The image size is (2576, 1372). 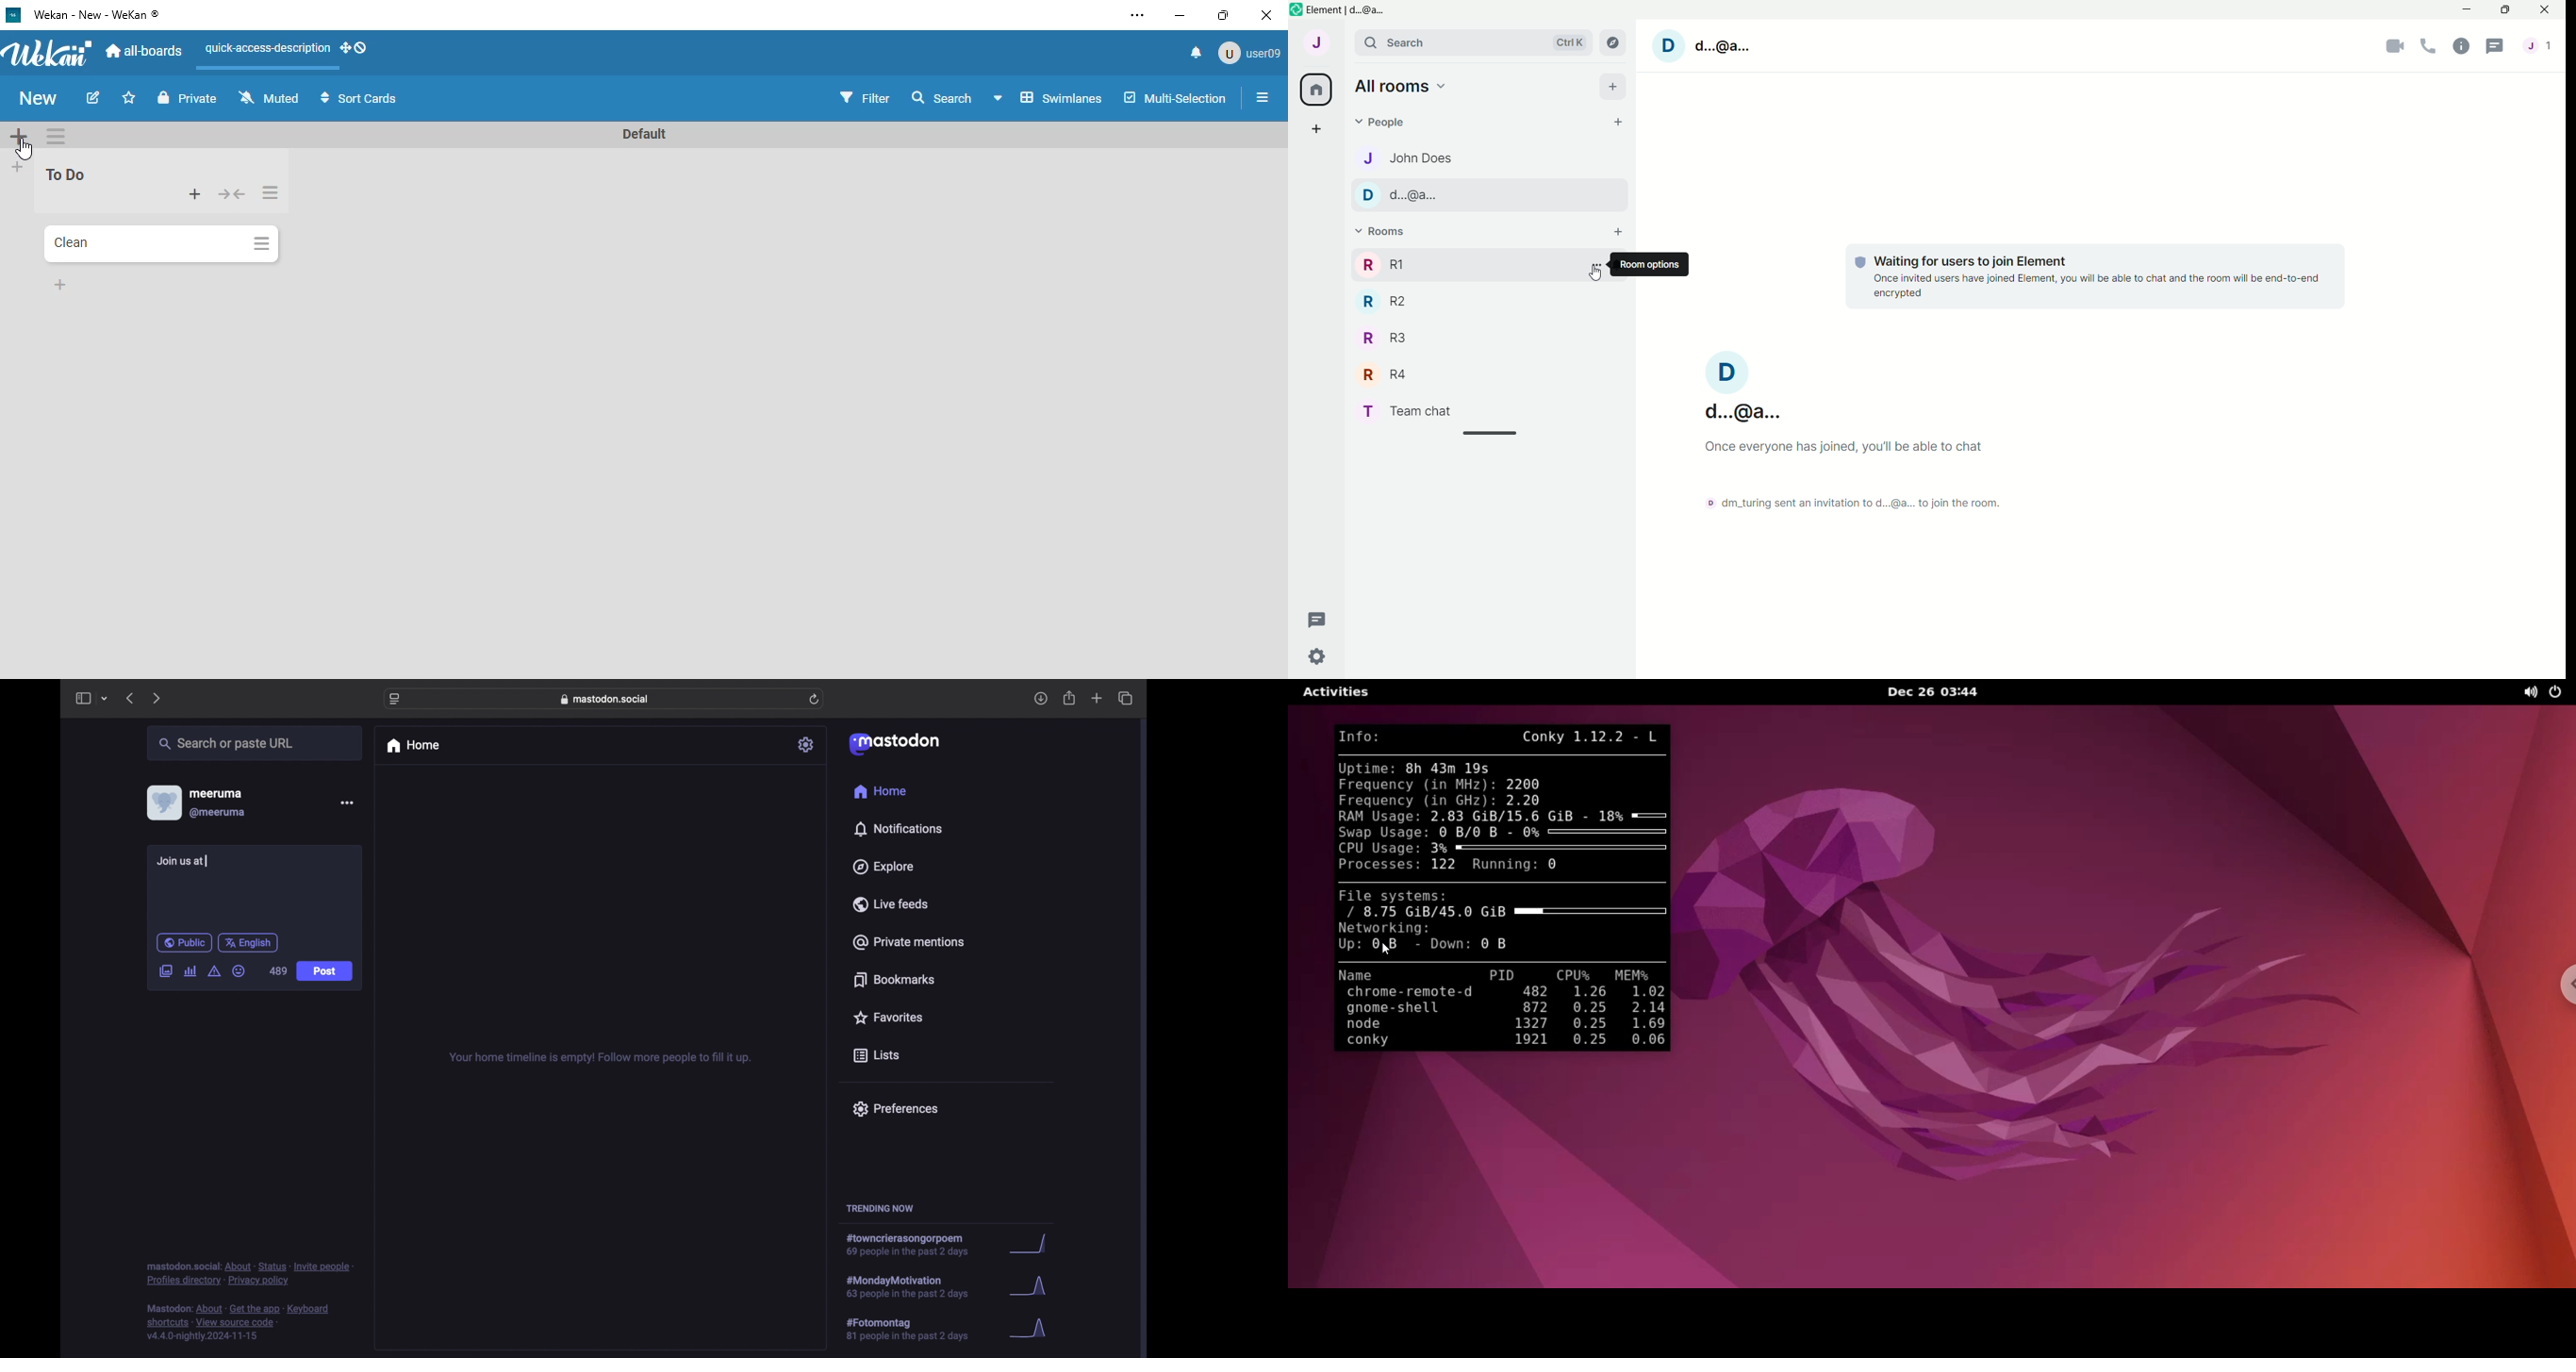 I want to click on public, so click(x=184, y=942).